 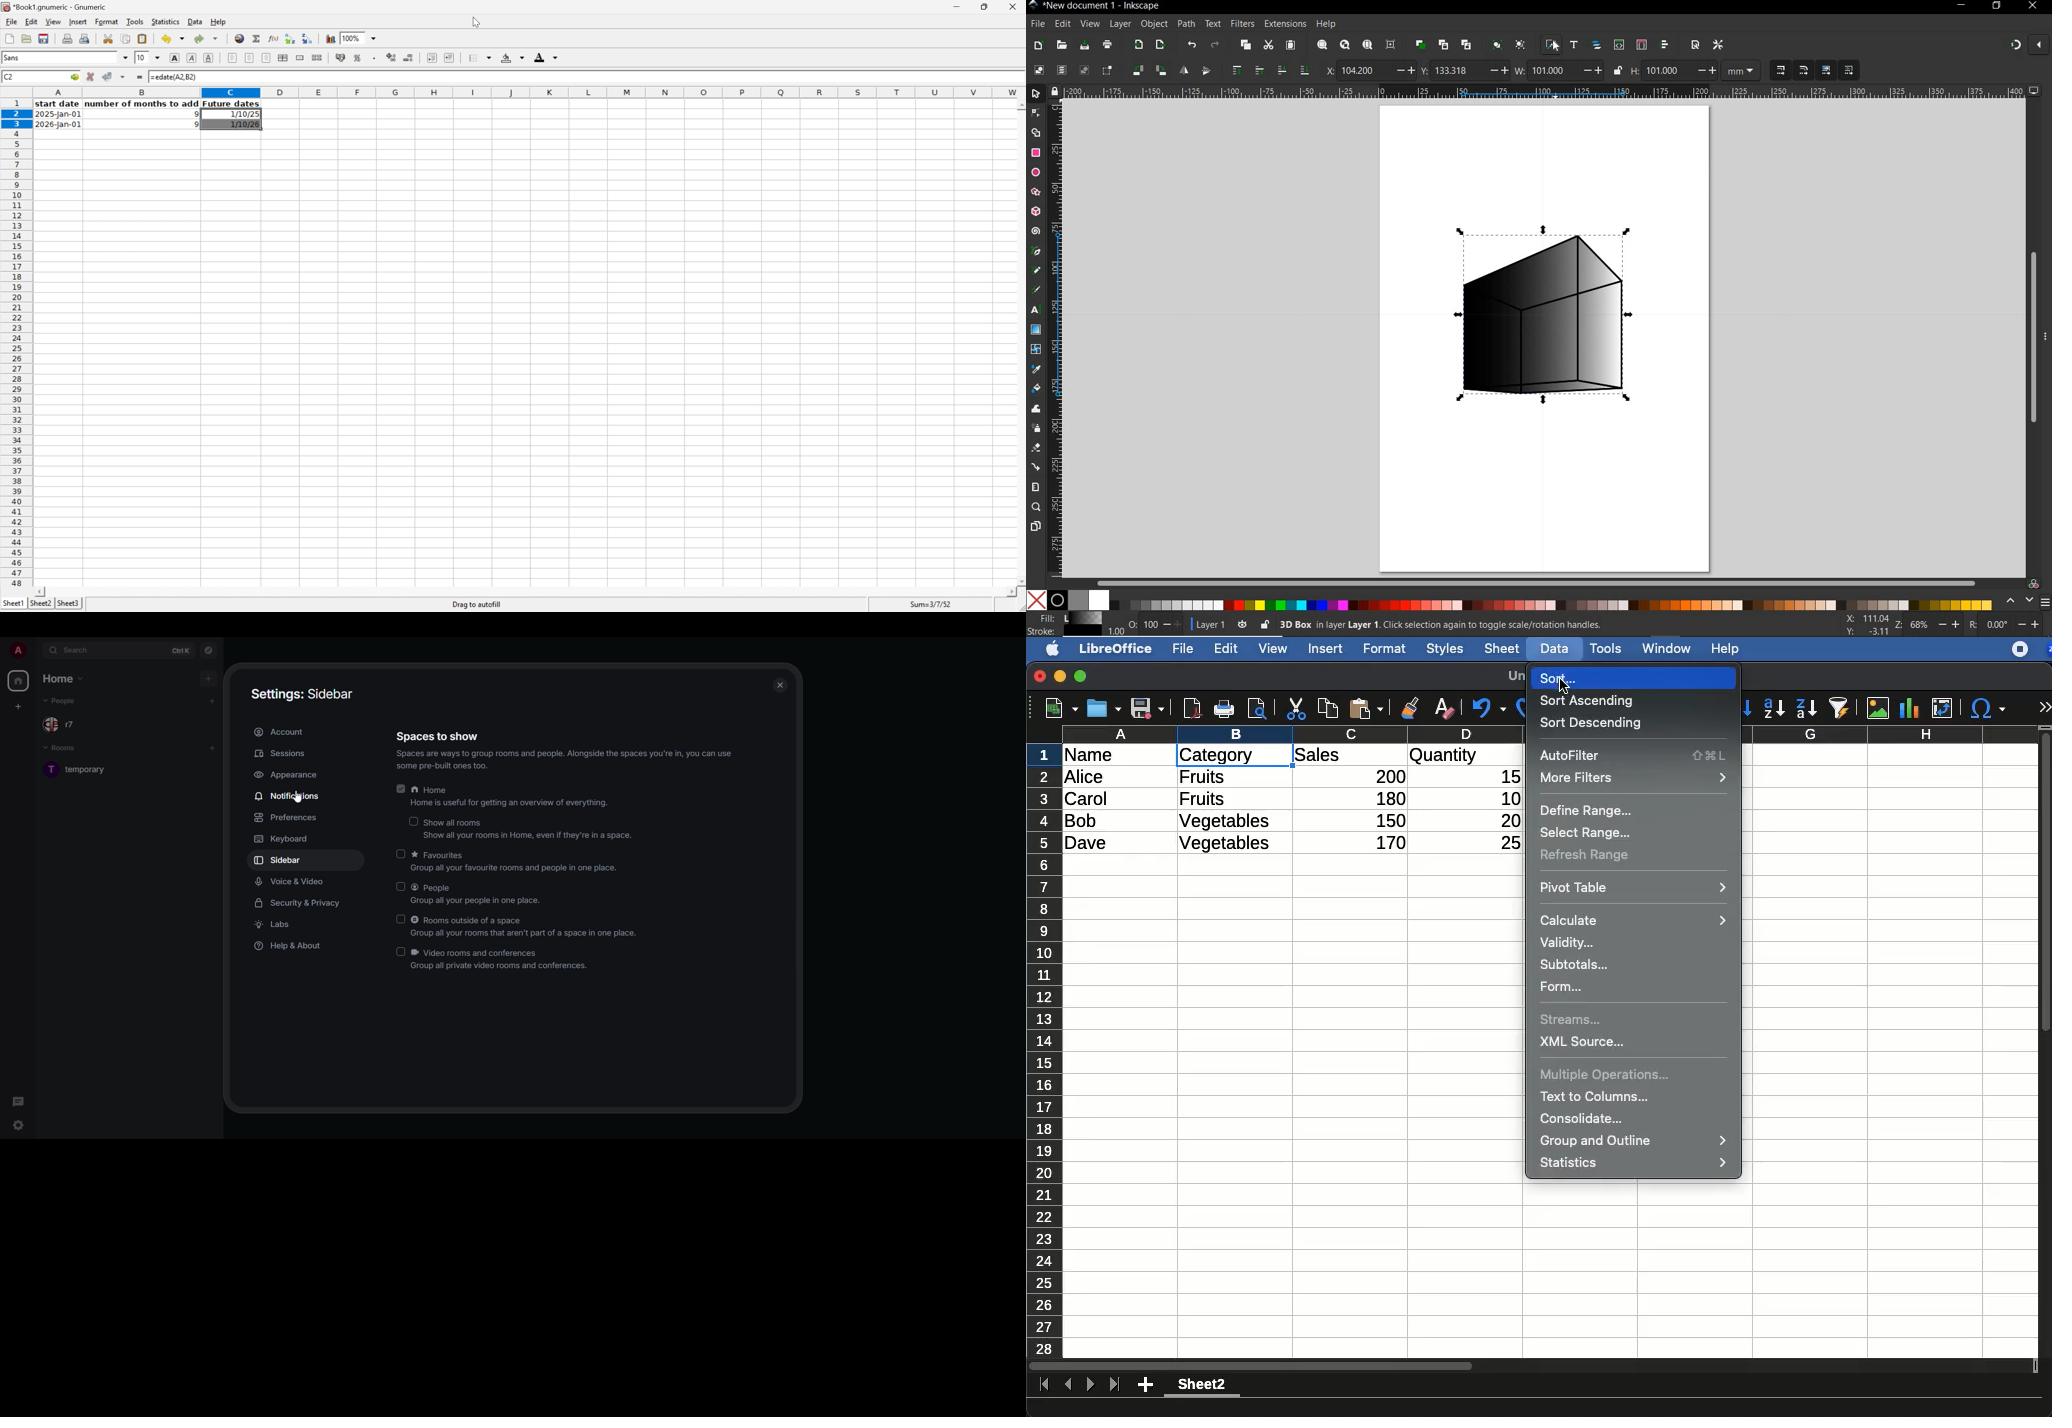 What do you see at coordinates (1038, 429) in the screenshot?
I see `SPRAY TOOL` at bounding box center [1038, 429].